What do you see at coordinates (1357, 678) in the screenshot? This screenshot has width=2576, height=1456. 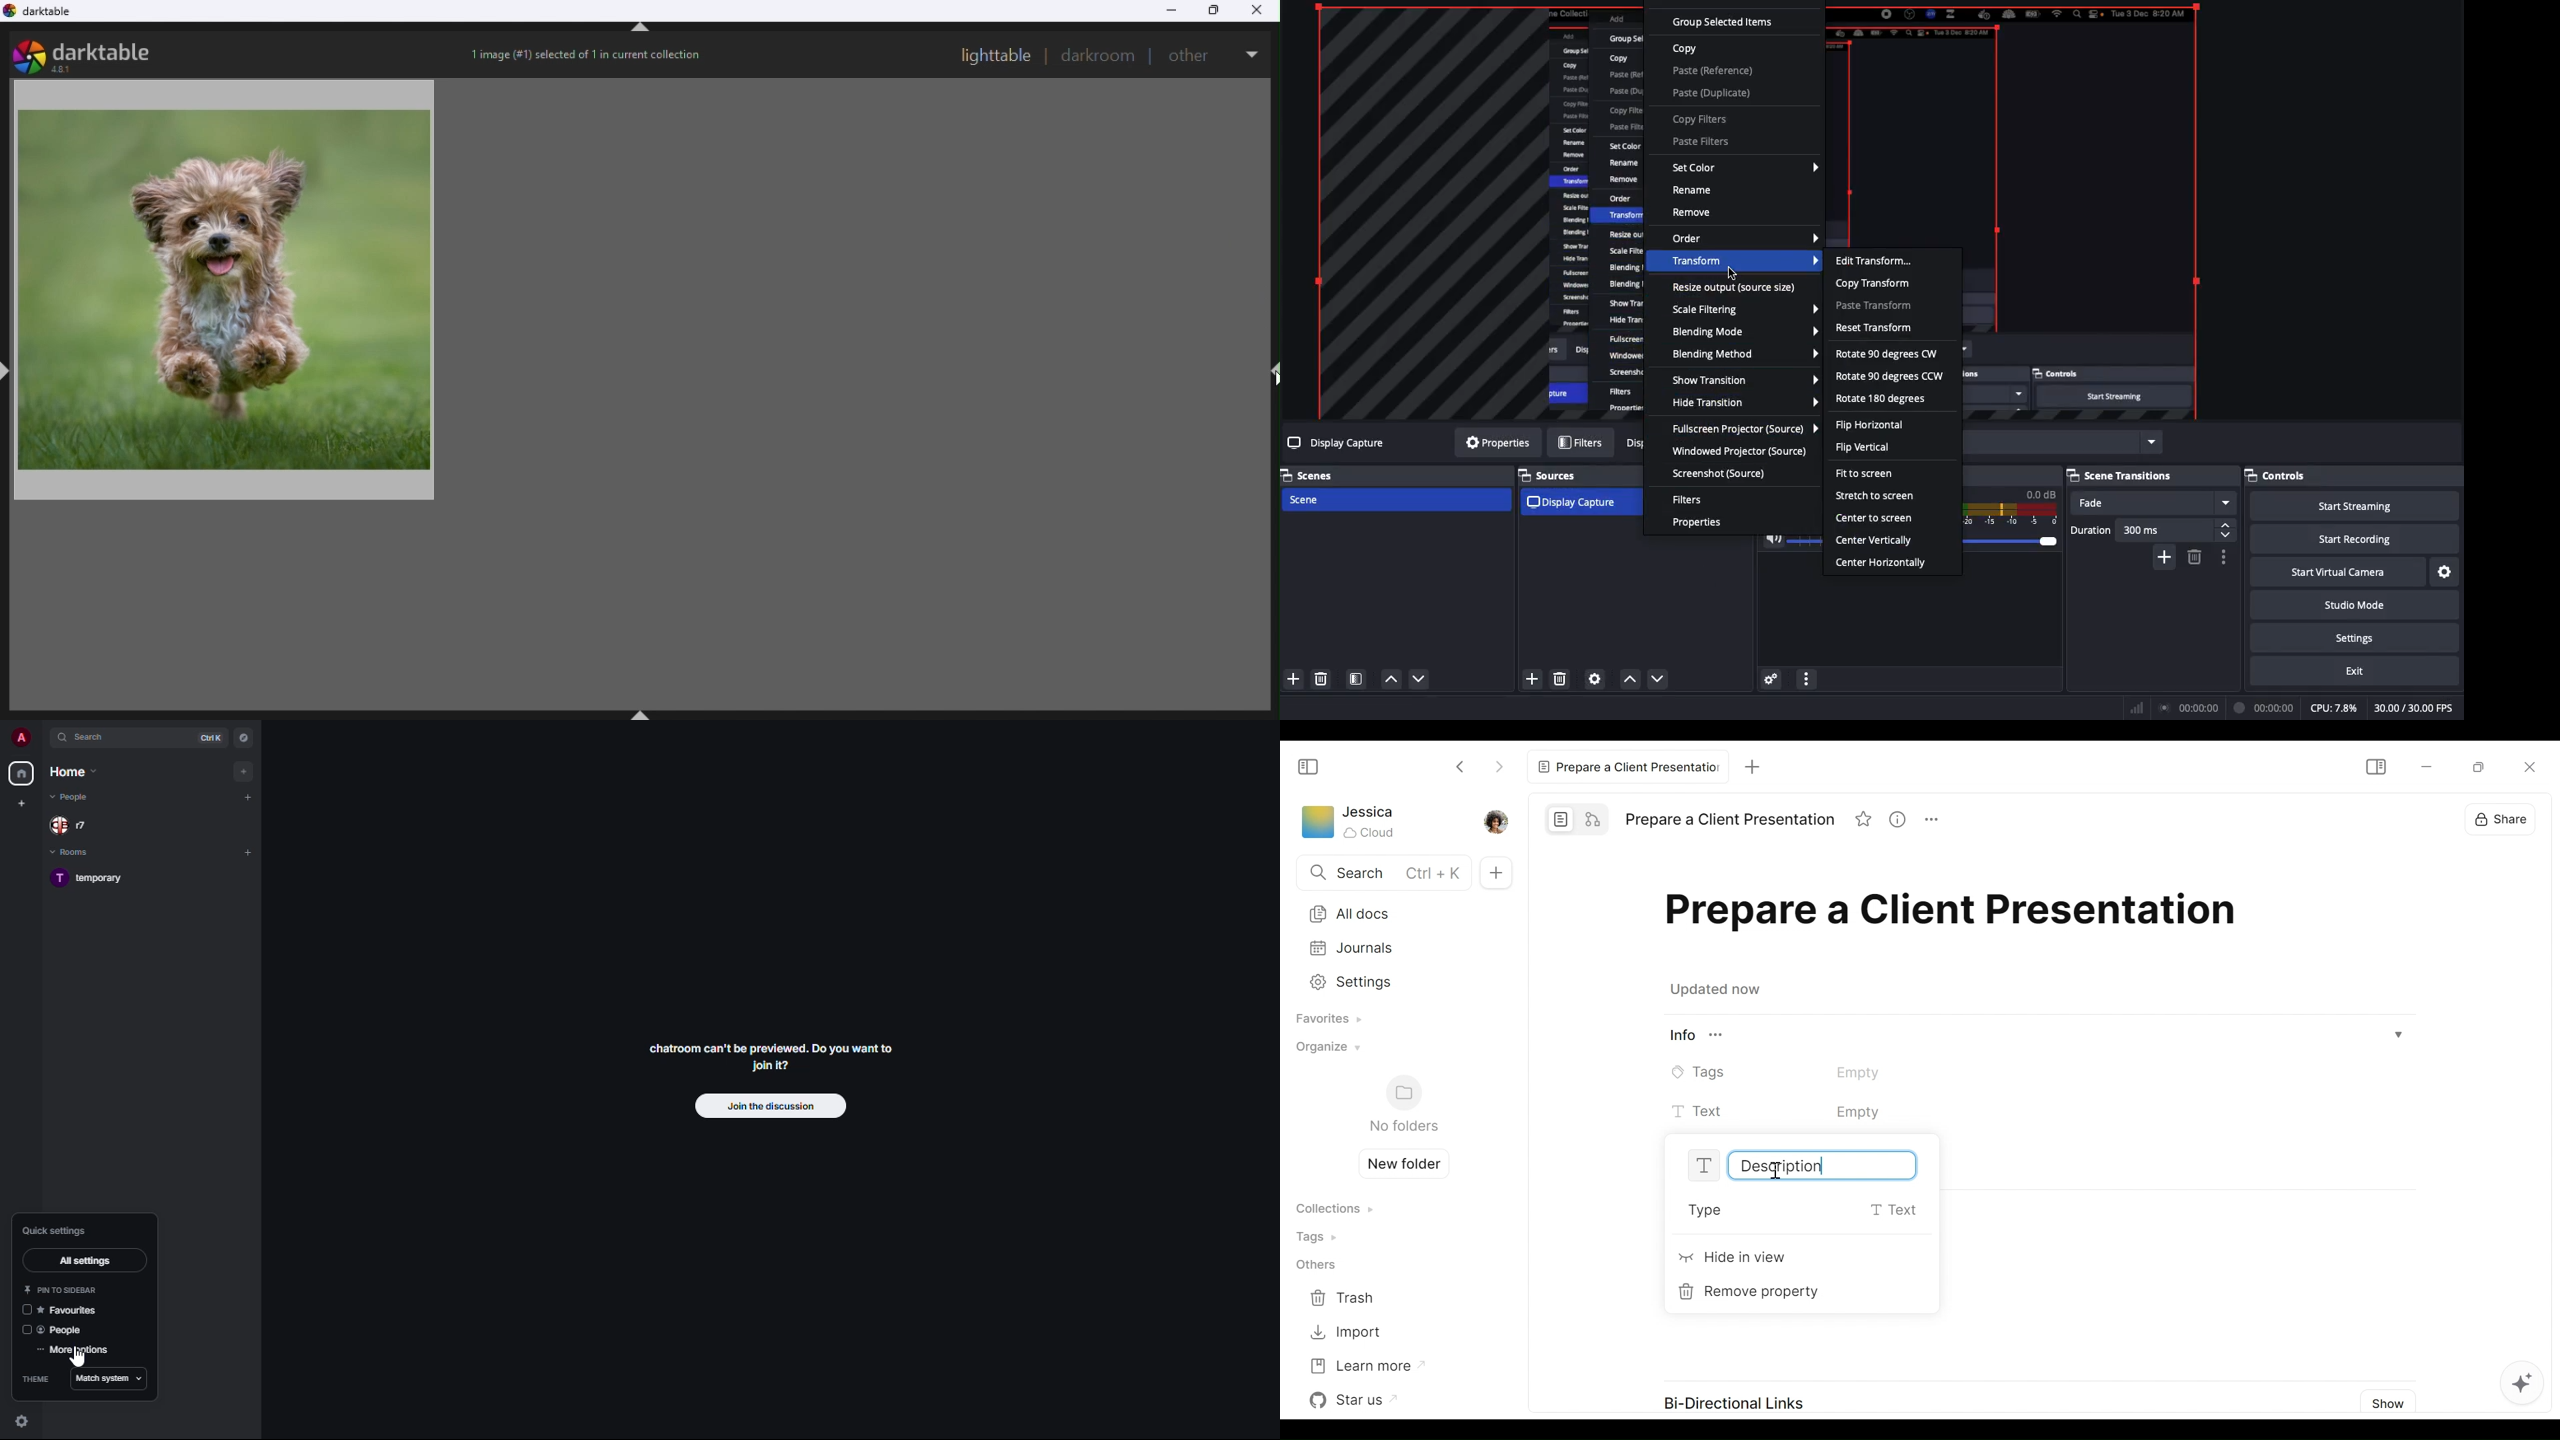 I see `Scene filter` at bounding box center [1357, 678].